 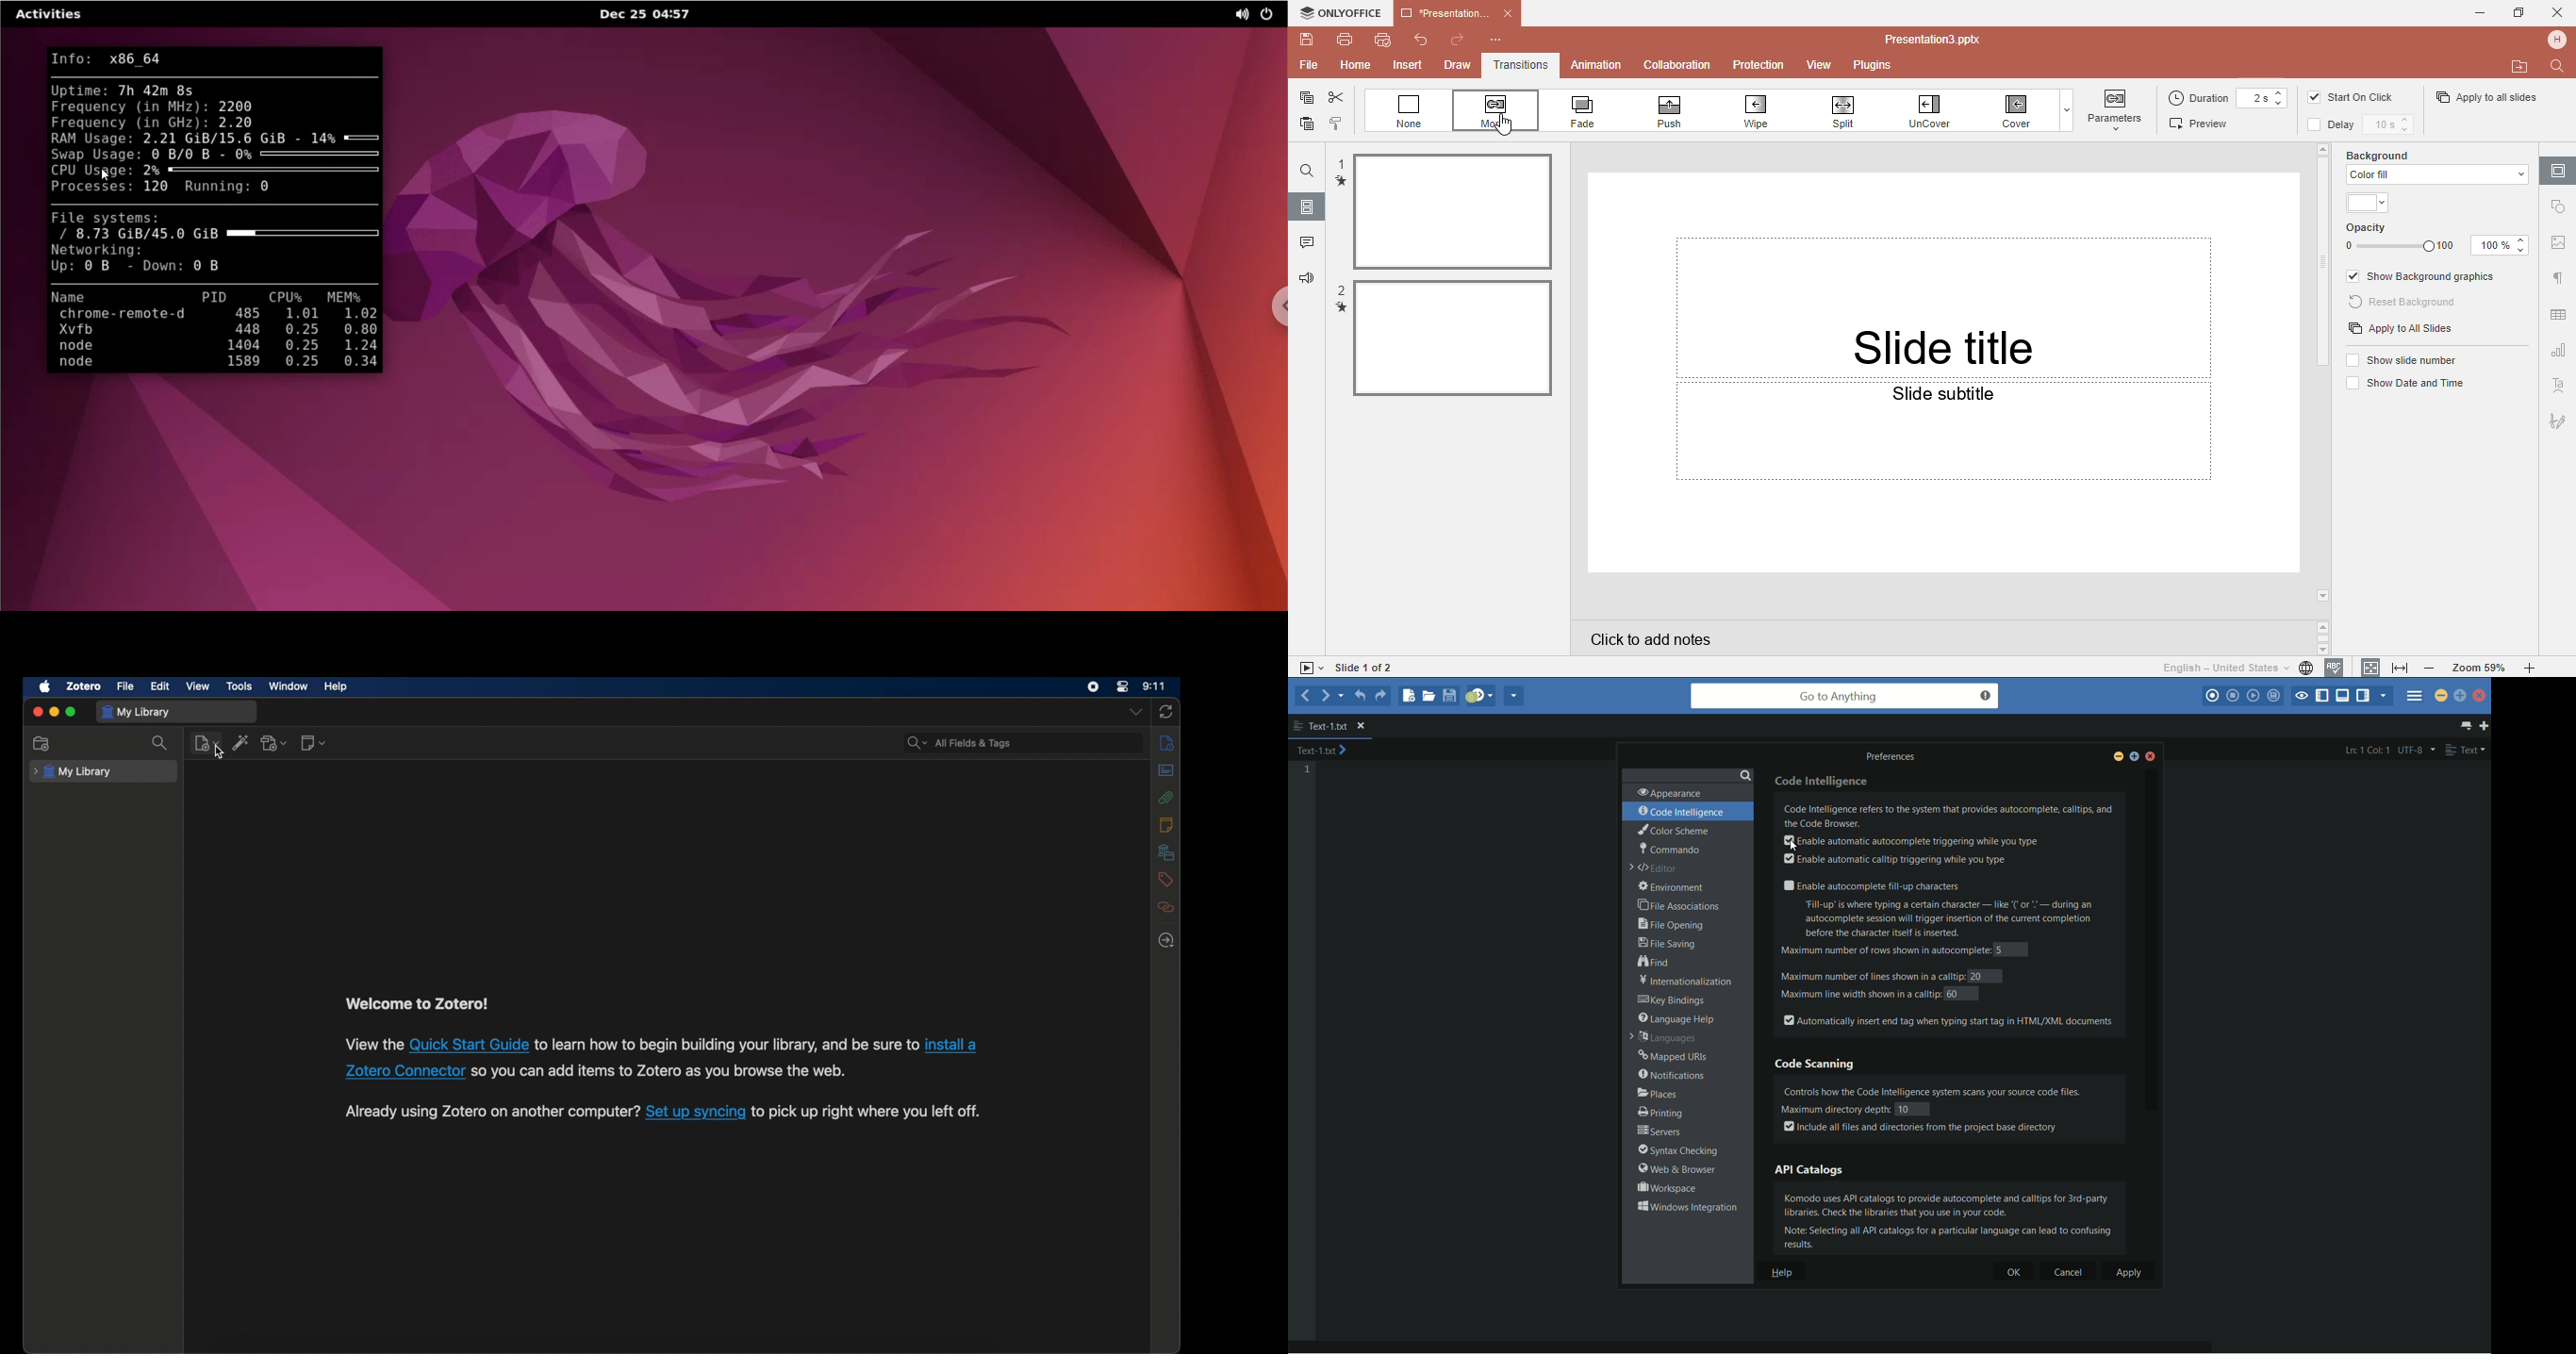 I want to click on Slide 1 to 1, so click(x=1365, y=668).